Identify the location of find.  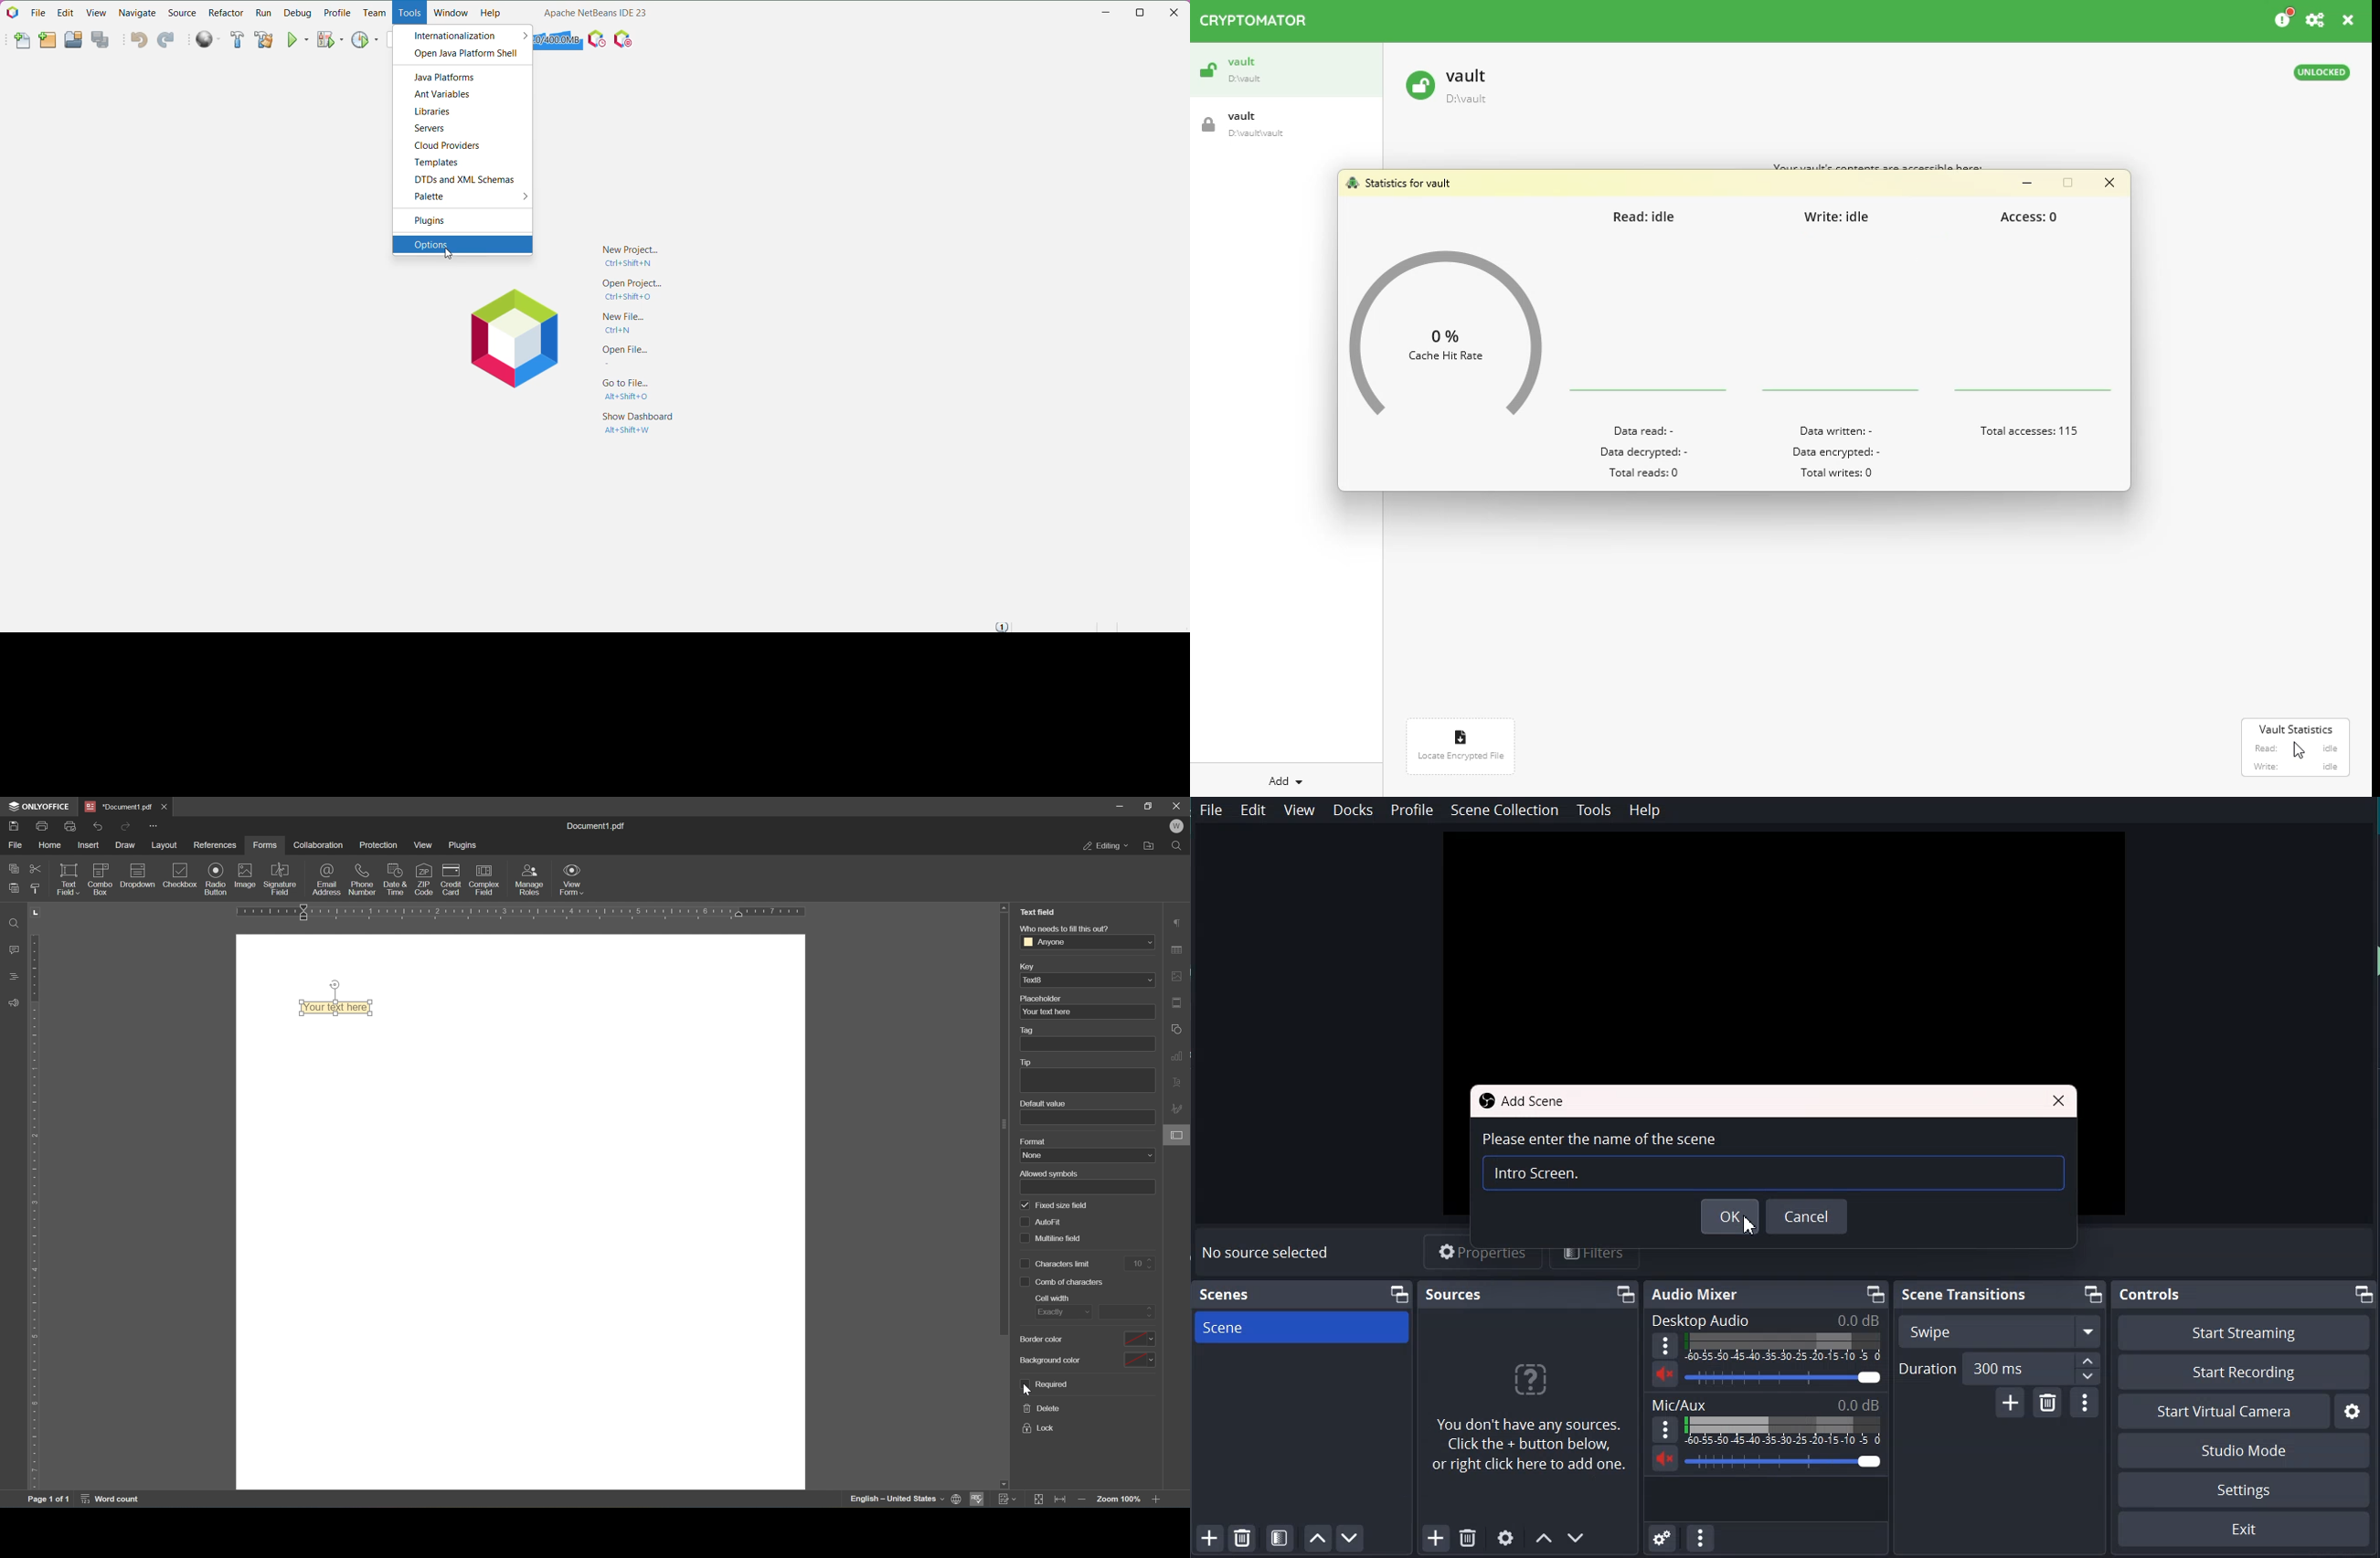
(17, 922).